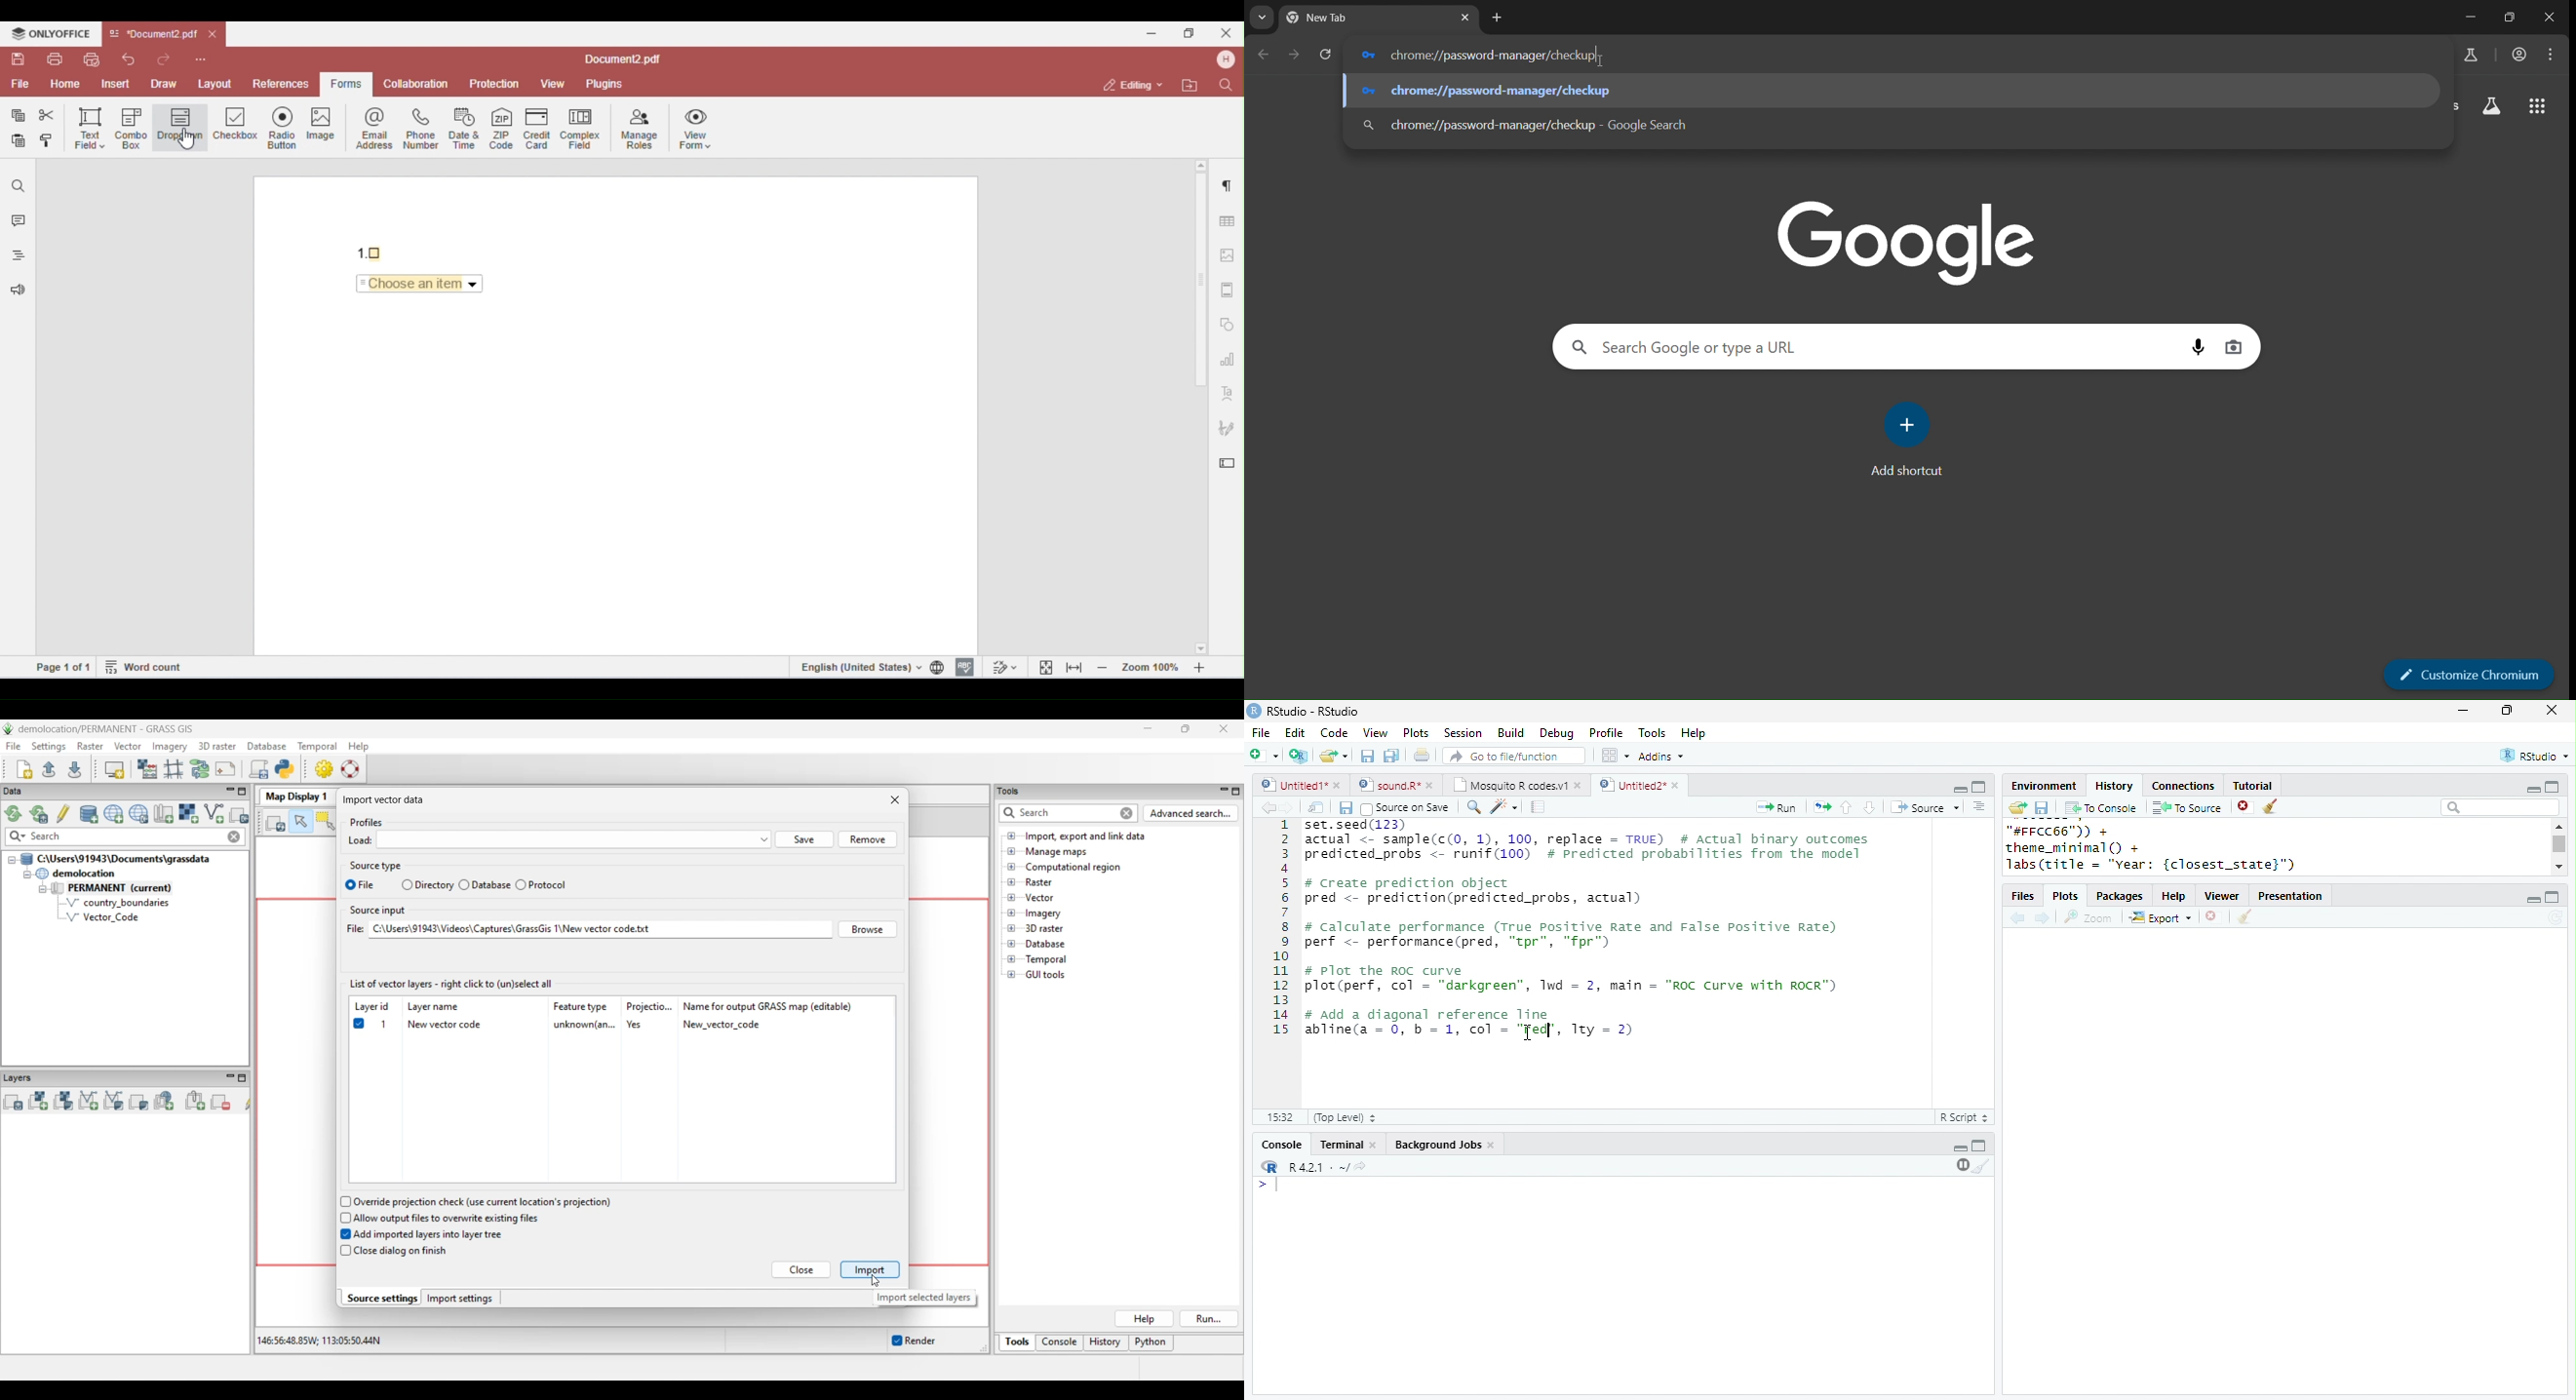 The height and width of the screenshot is (1400, 2576). What do you see at coordinates (1631, 784) in the screenshot?
I see `Untitled 2` at bounding box center [1631, 784].